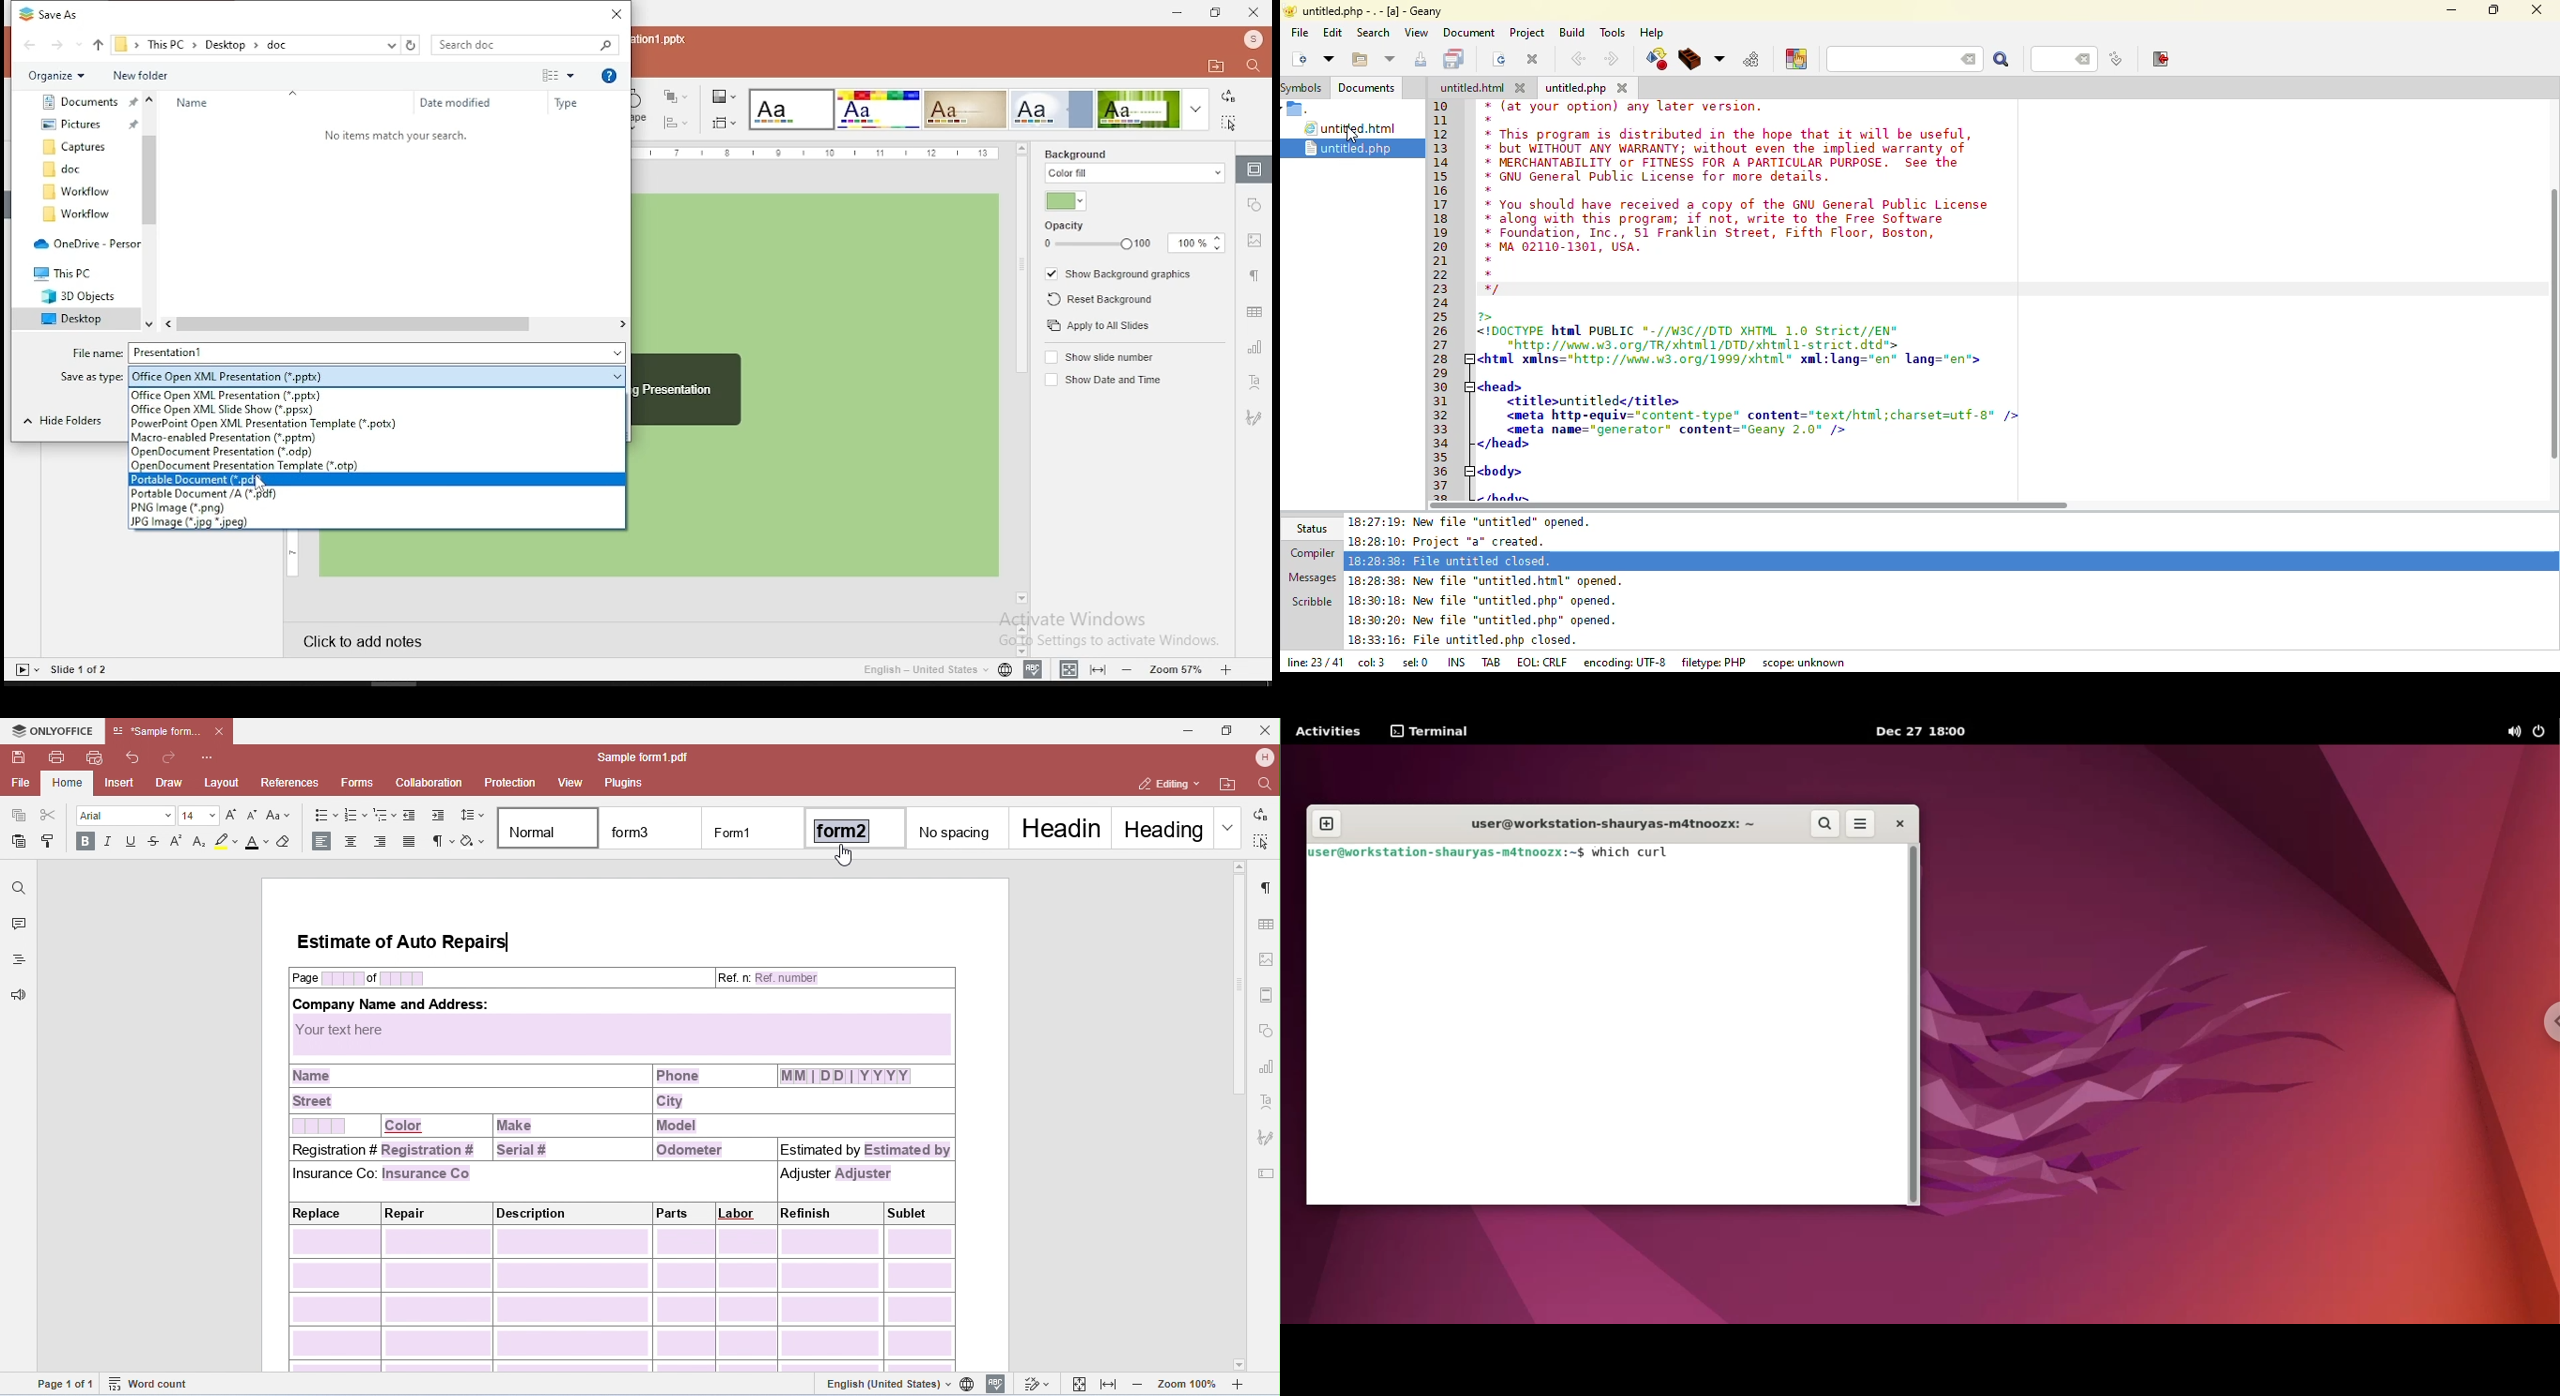 This screenshot has height=1400, width=2576. Describe the element at coordinates (374, 453) in the screenshot. I see `open document presentation` at that location.